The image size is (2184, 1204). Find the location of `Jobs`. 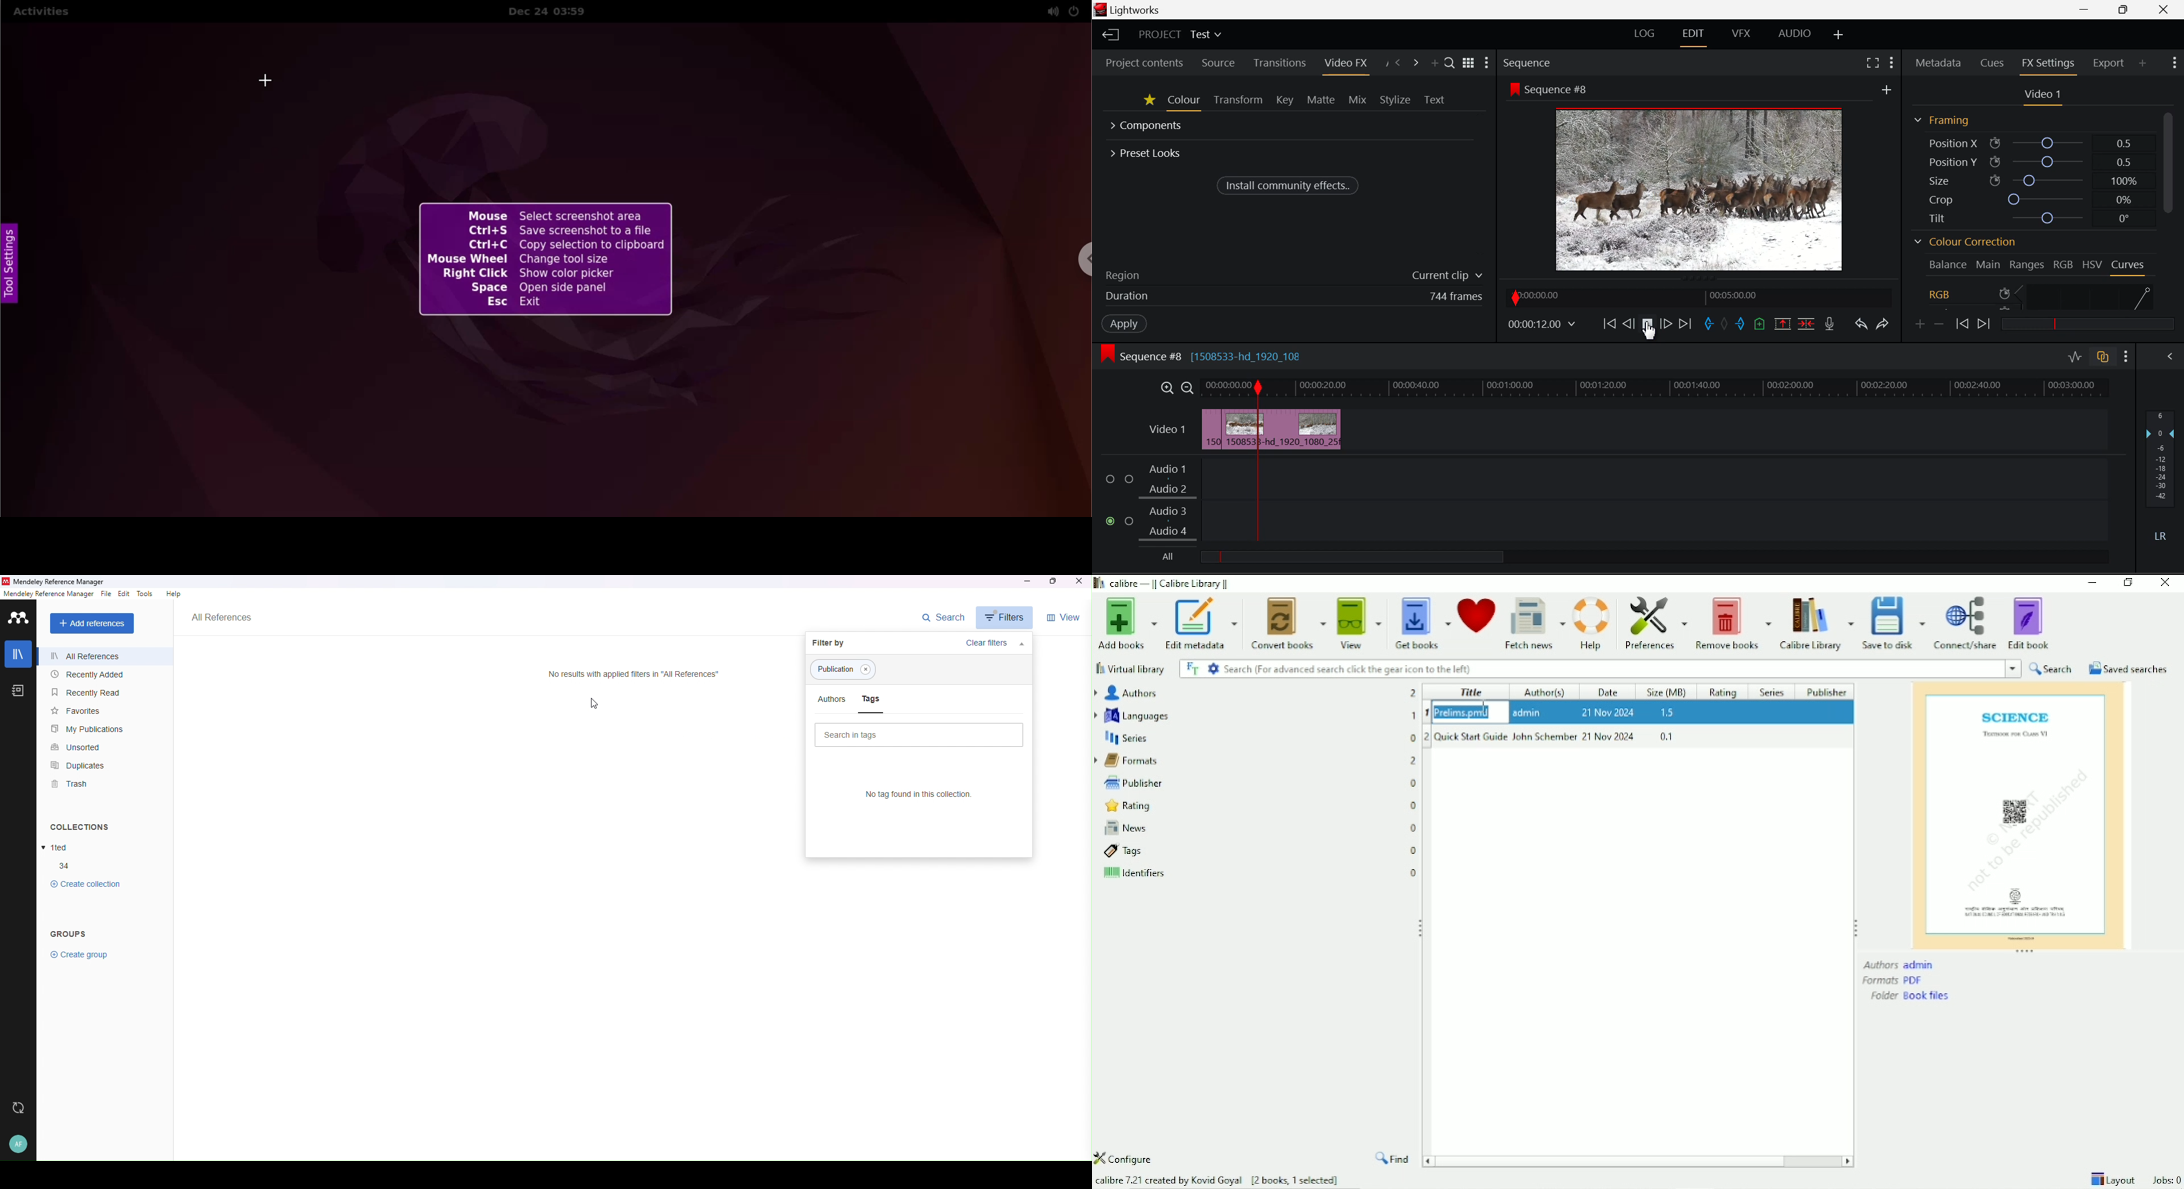

Jobs is located at coordinates (2167, 1180).